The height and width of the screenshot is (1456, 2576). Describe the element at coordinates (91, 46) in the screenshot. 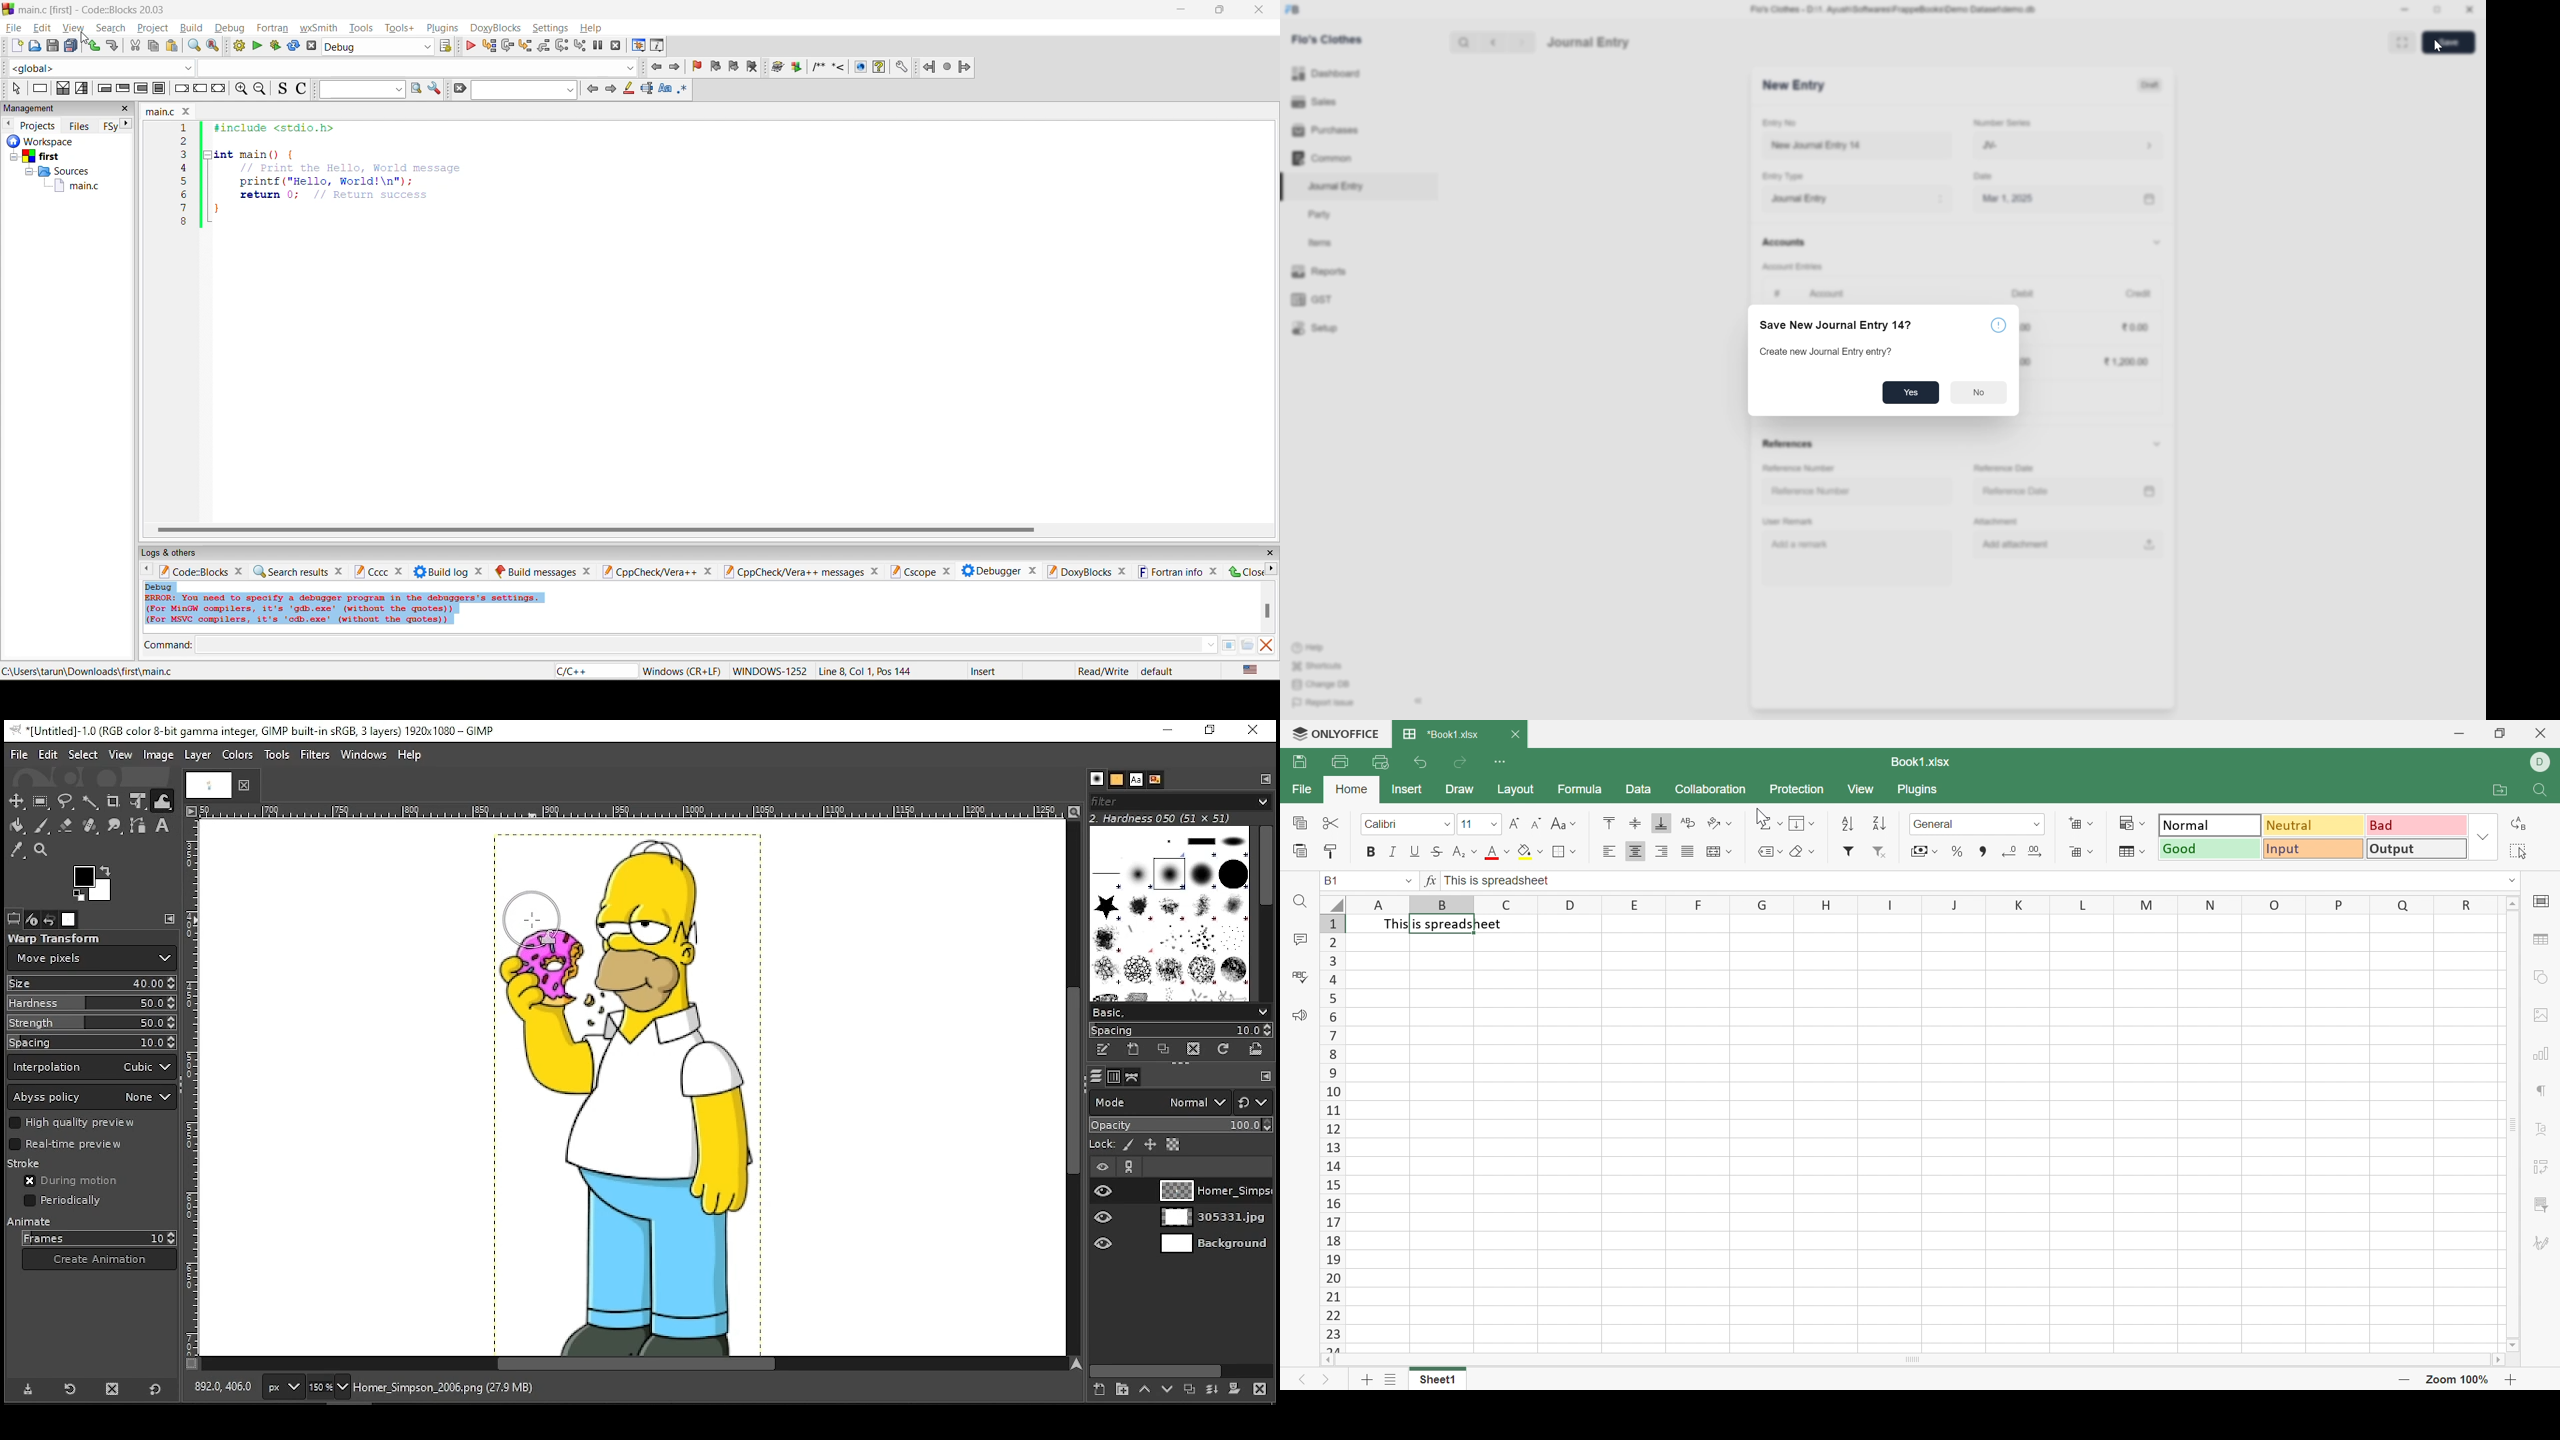

I see `undo` at that location.